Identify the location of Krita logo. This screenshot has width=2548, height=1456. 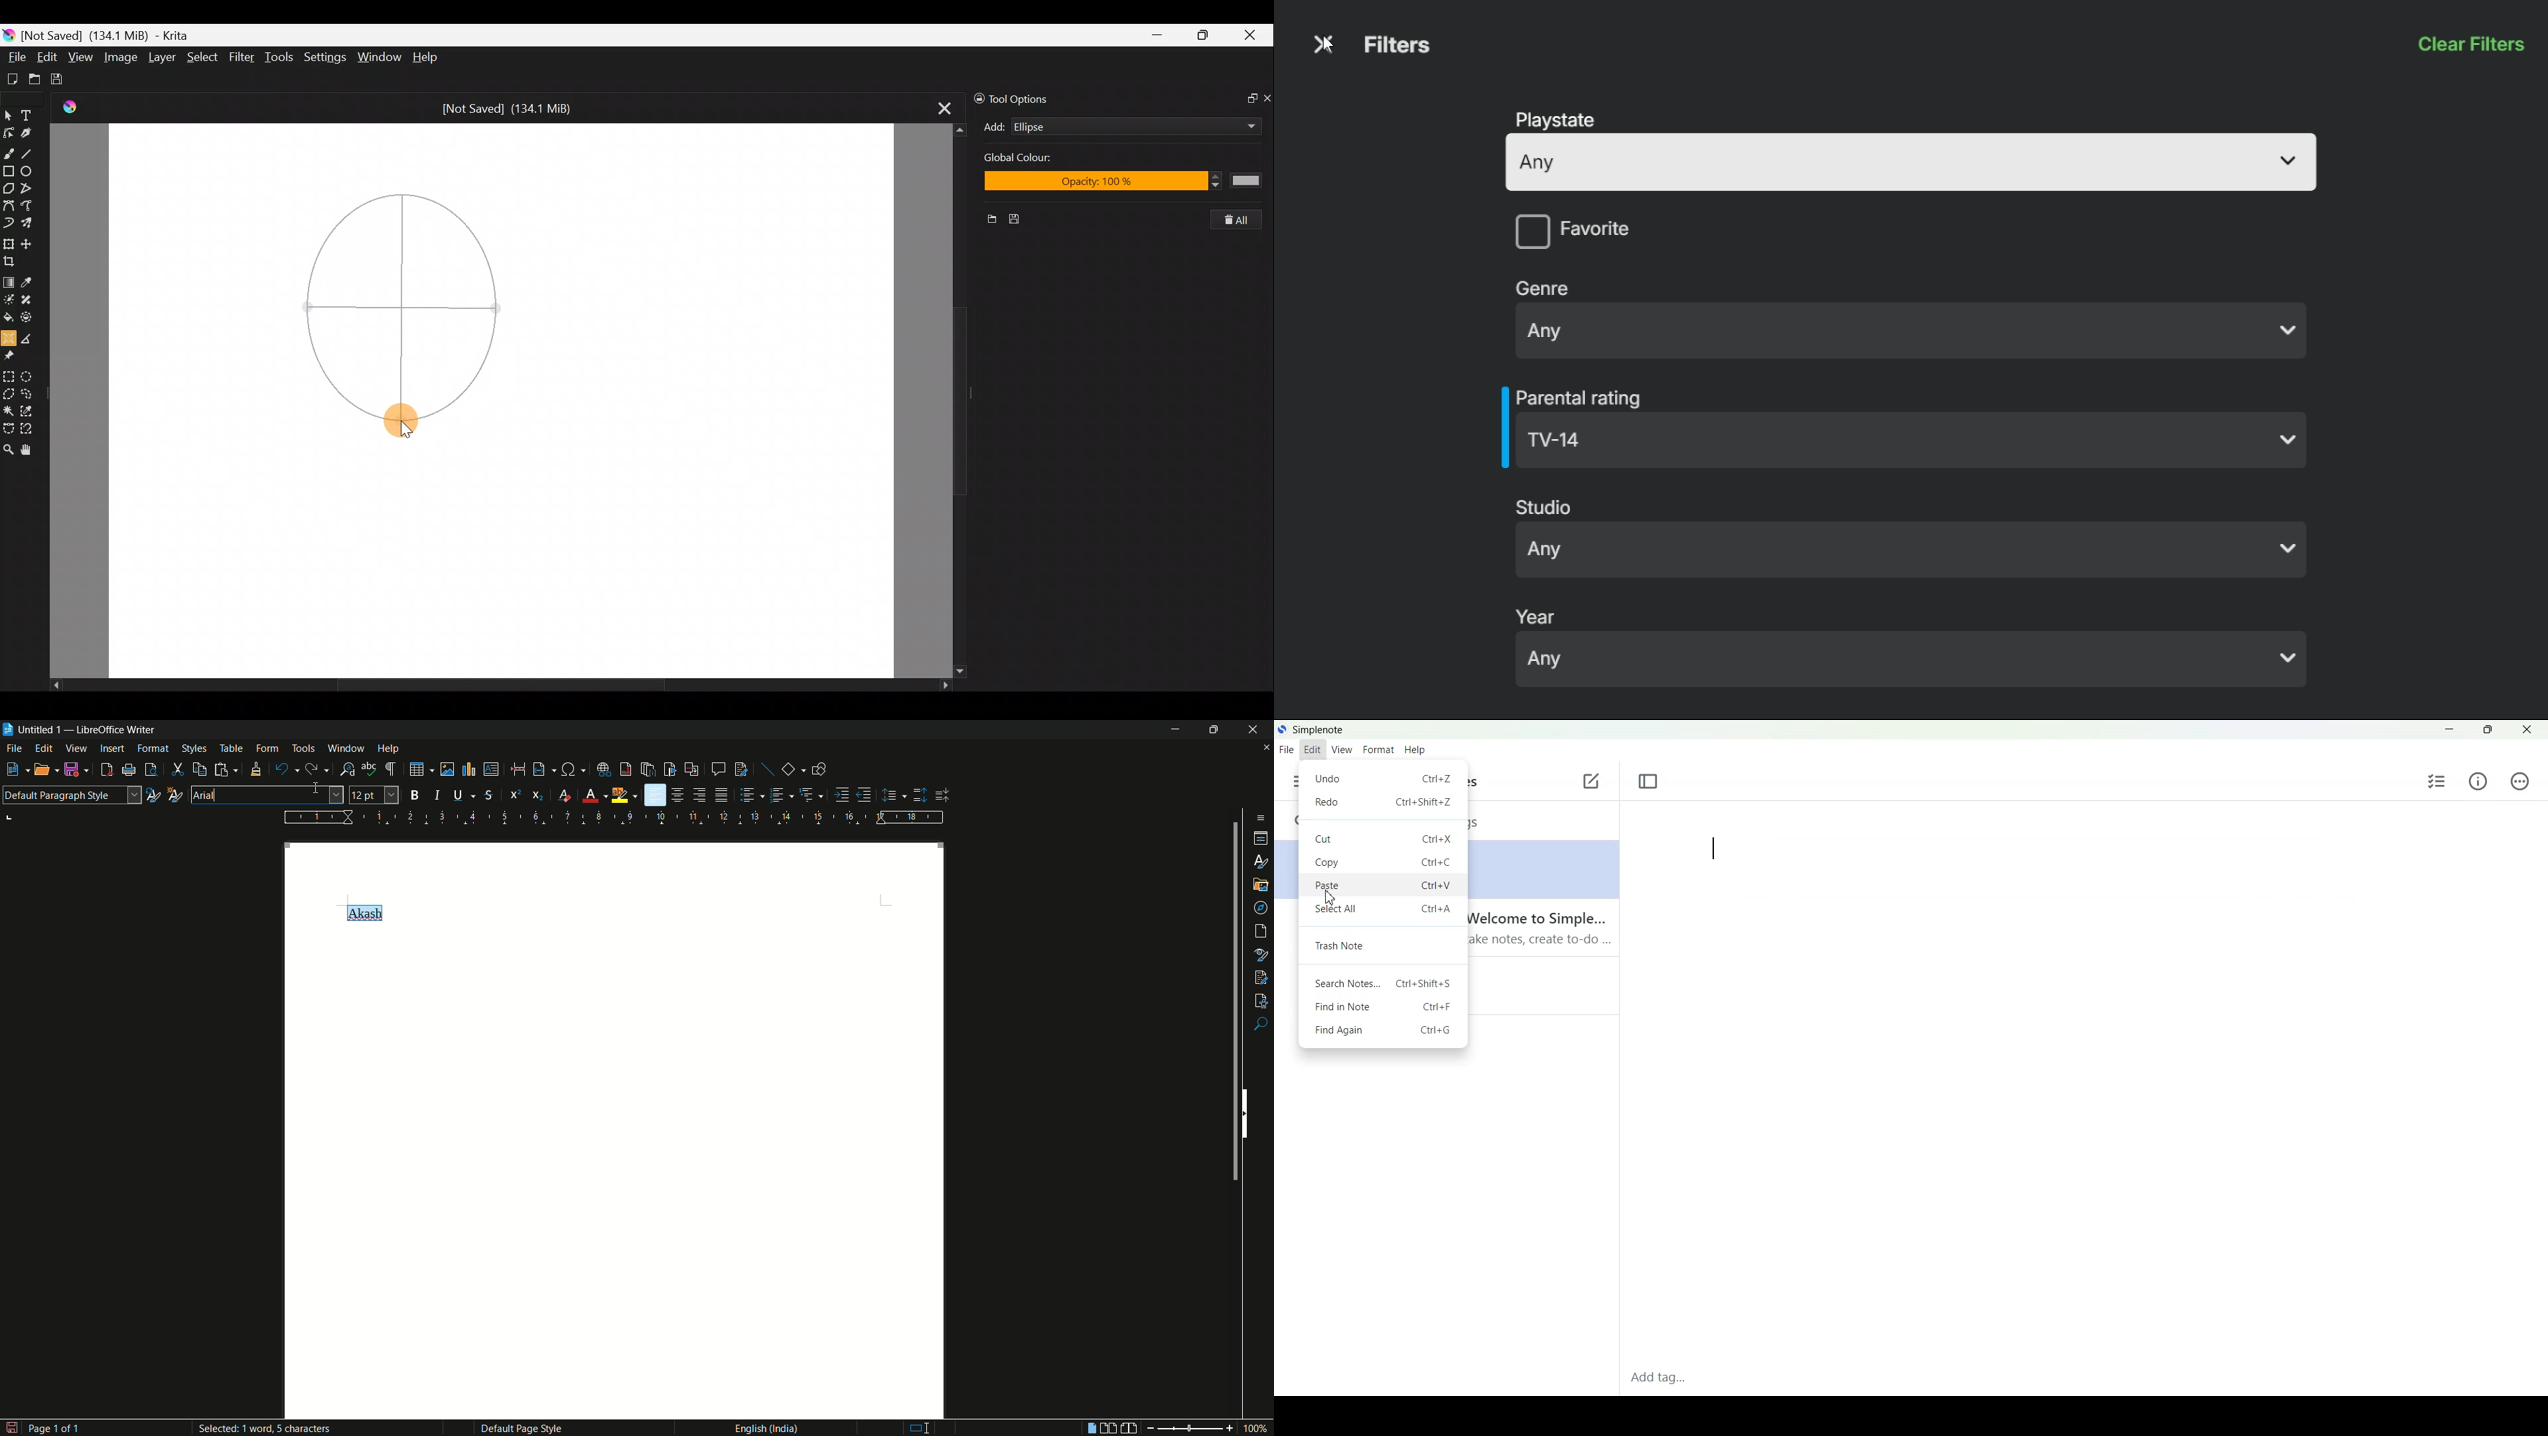
(8, 35).